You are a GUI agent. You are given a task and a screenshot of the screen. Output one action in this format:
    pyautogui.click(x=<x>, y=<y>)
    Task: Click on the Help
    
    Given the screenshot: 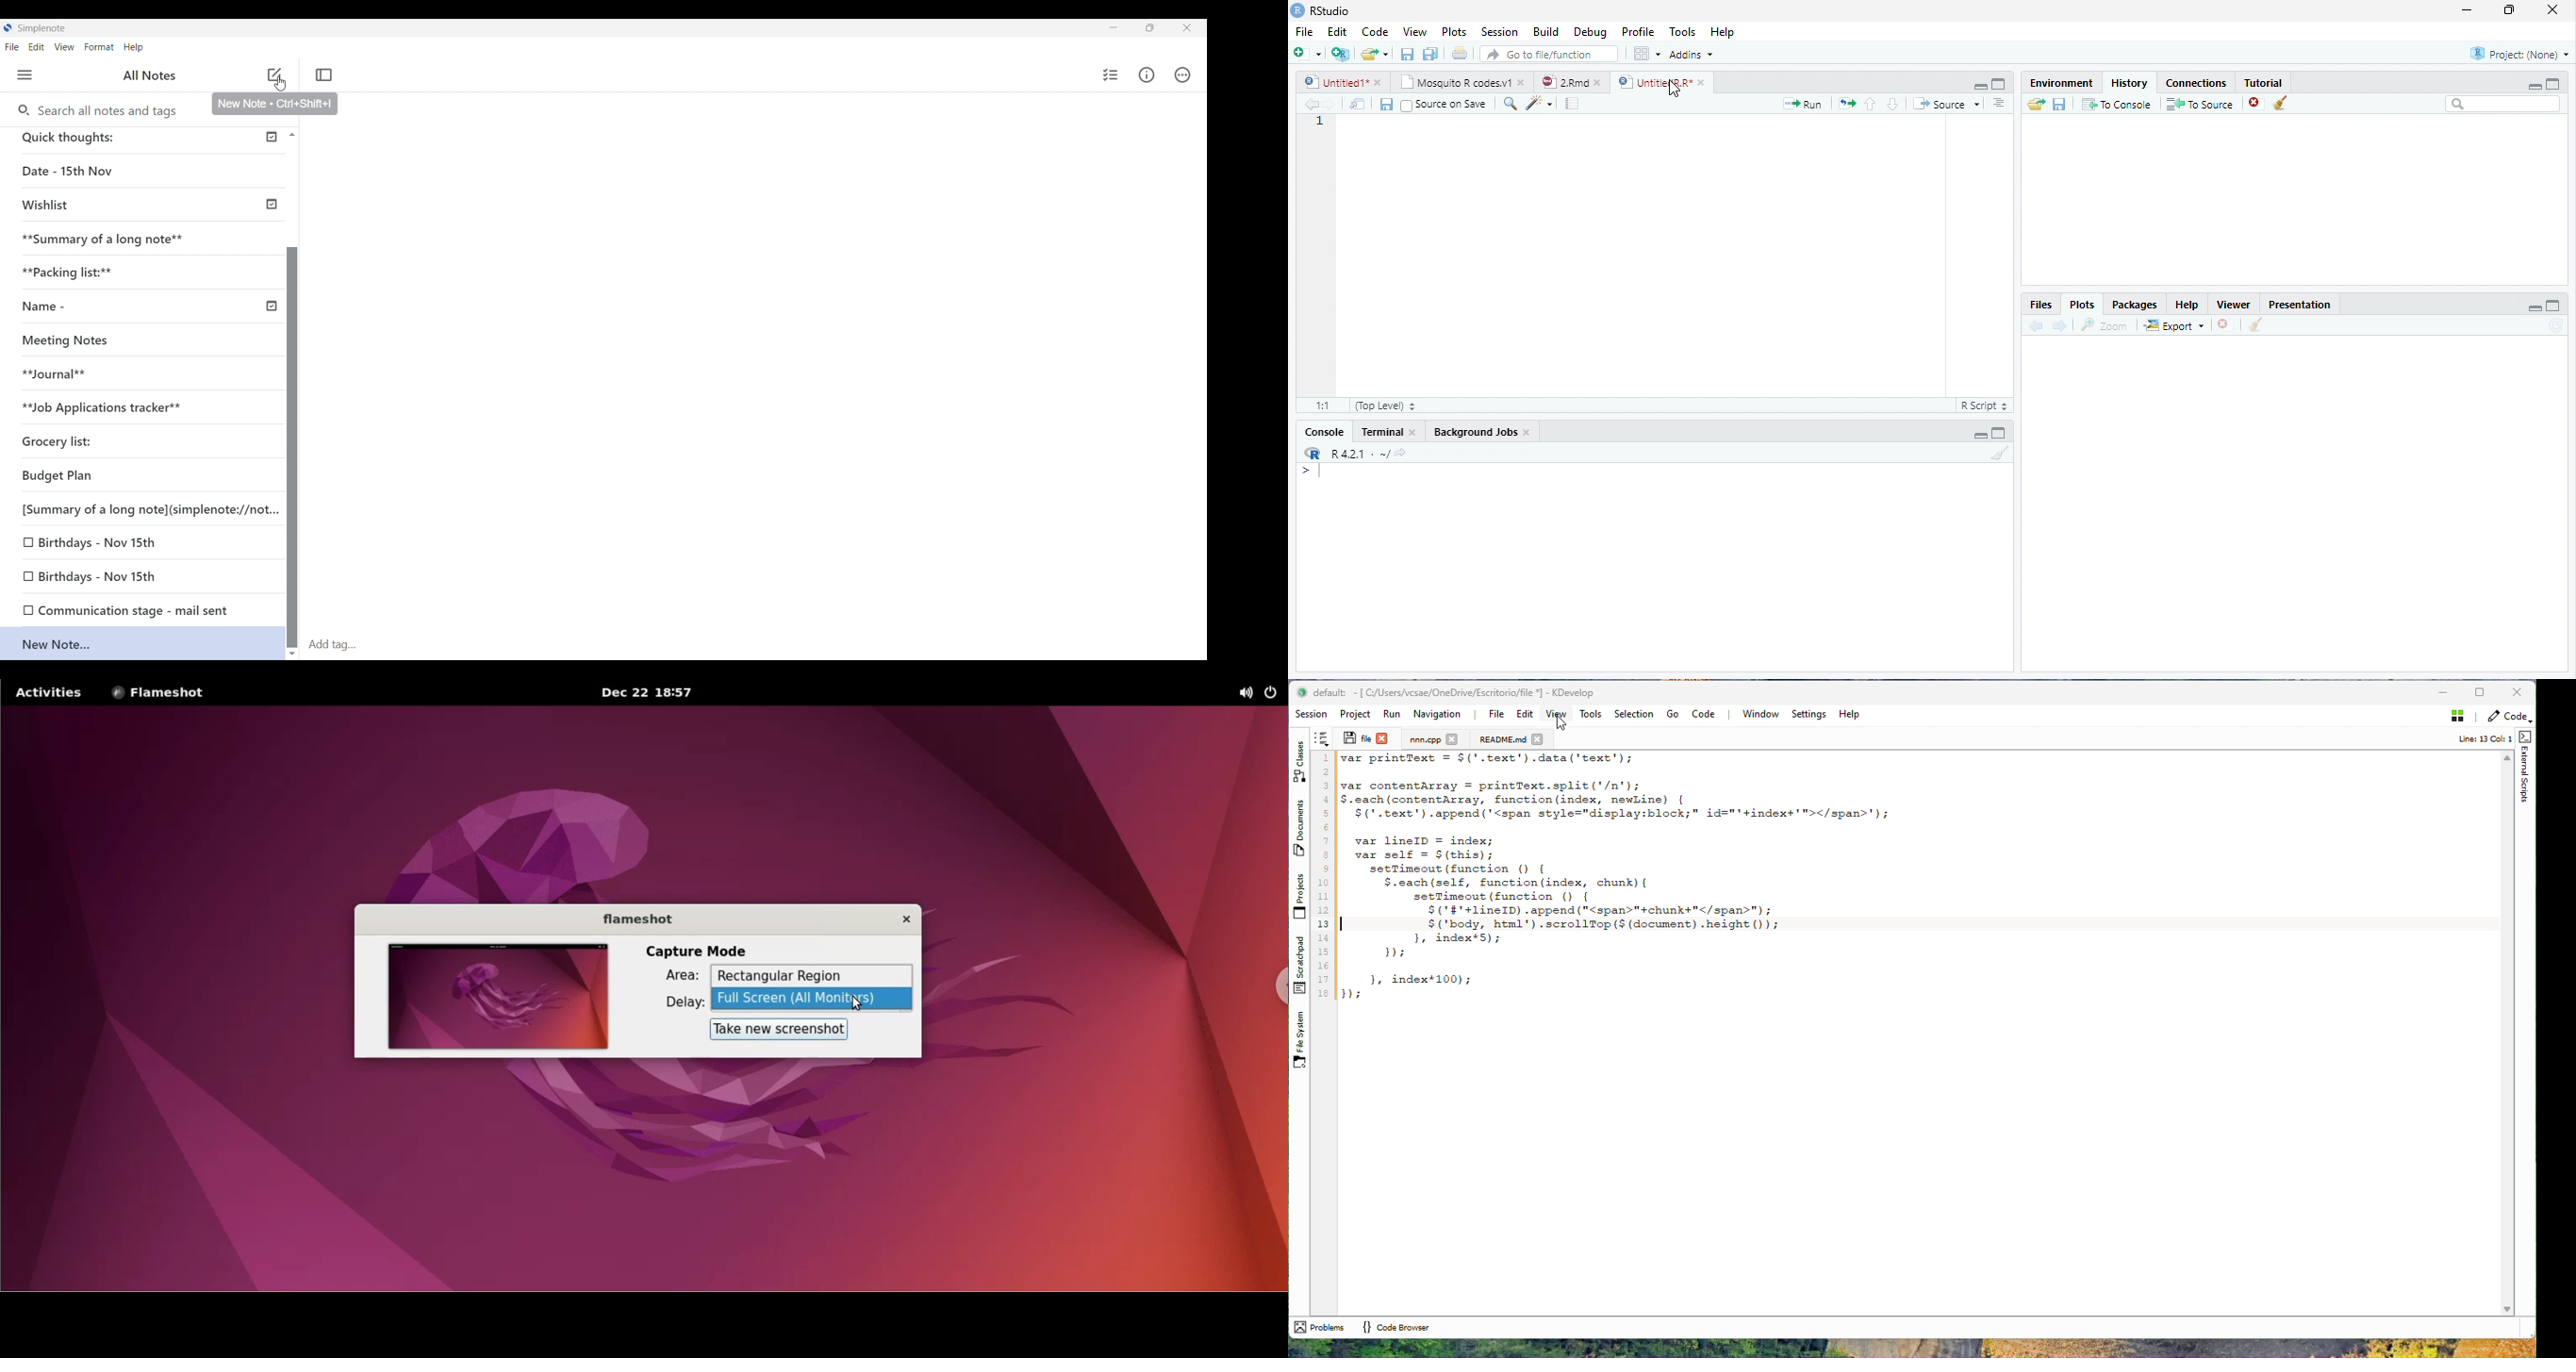 What is the action you would take?
    pyautogui.click(x=1723, y=31)
    